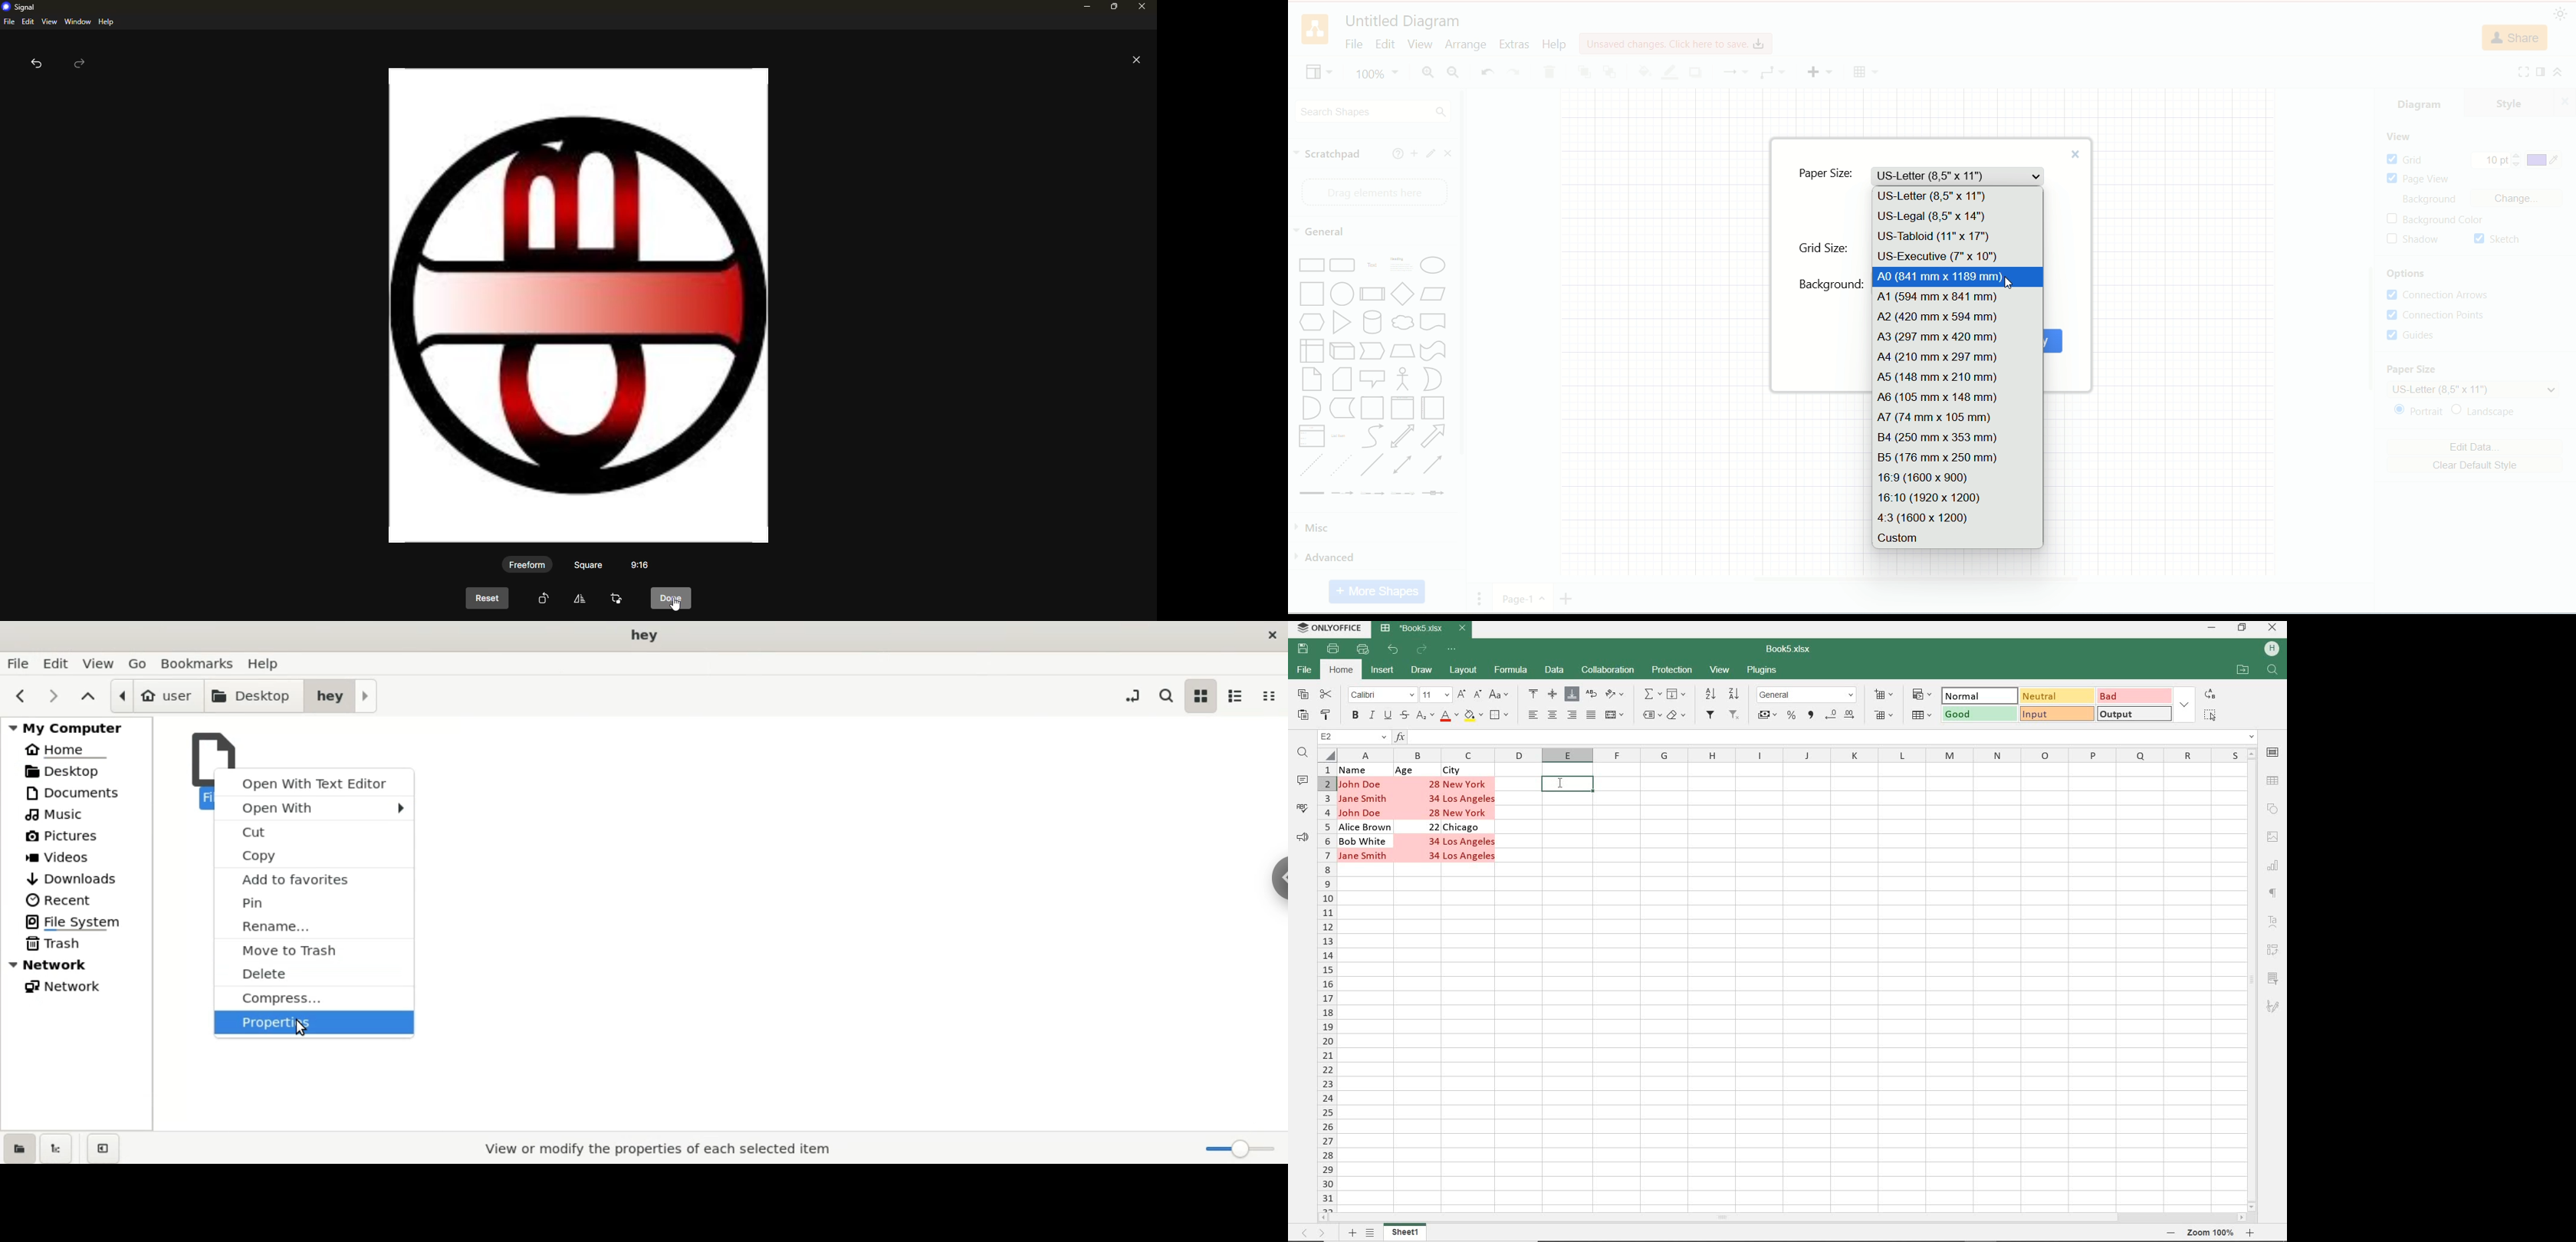 The image size is (2576, 1260). Describe the element at coordinates (1425, 717) in the screenshot. I see `SUBSCRIPT/SUPERSCRIPT` at that location.